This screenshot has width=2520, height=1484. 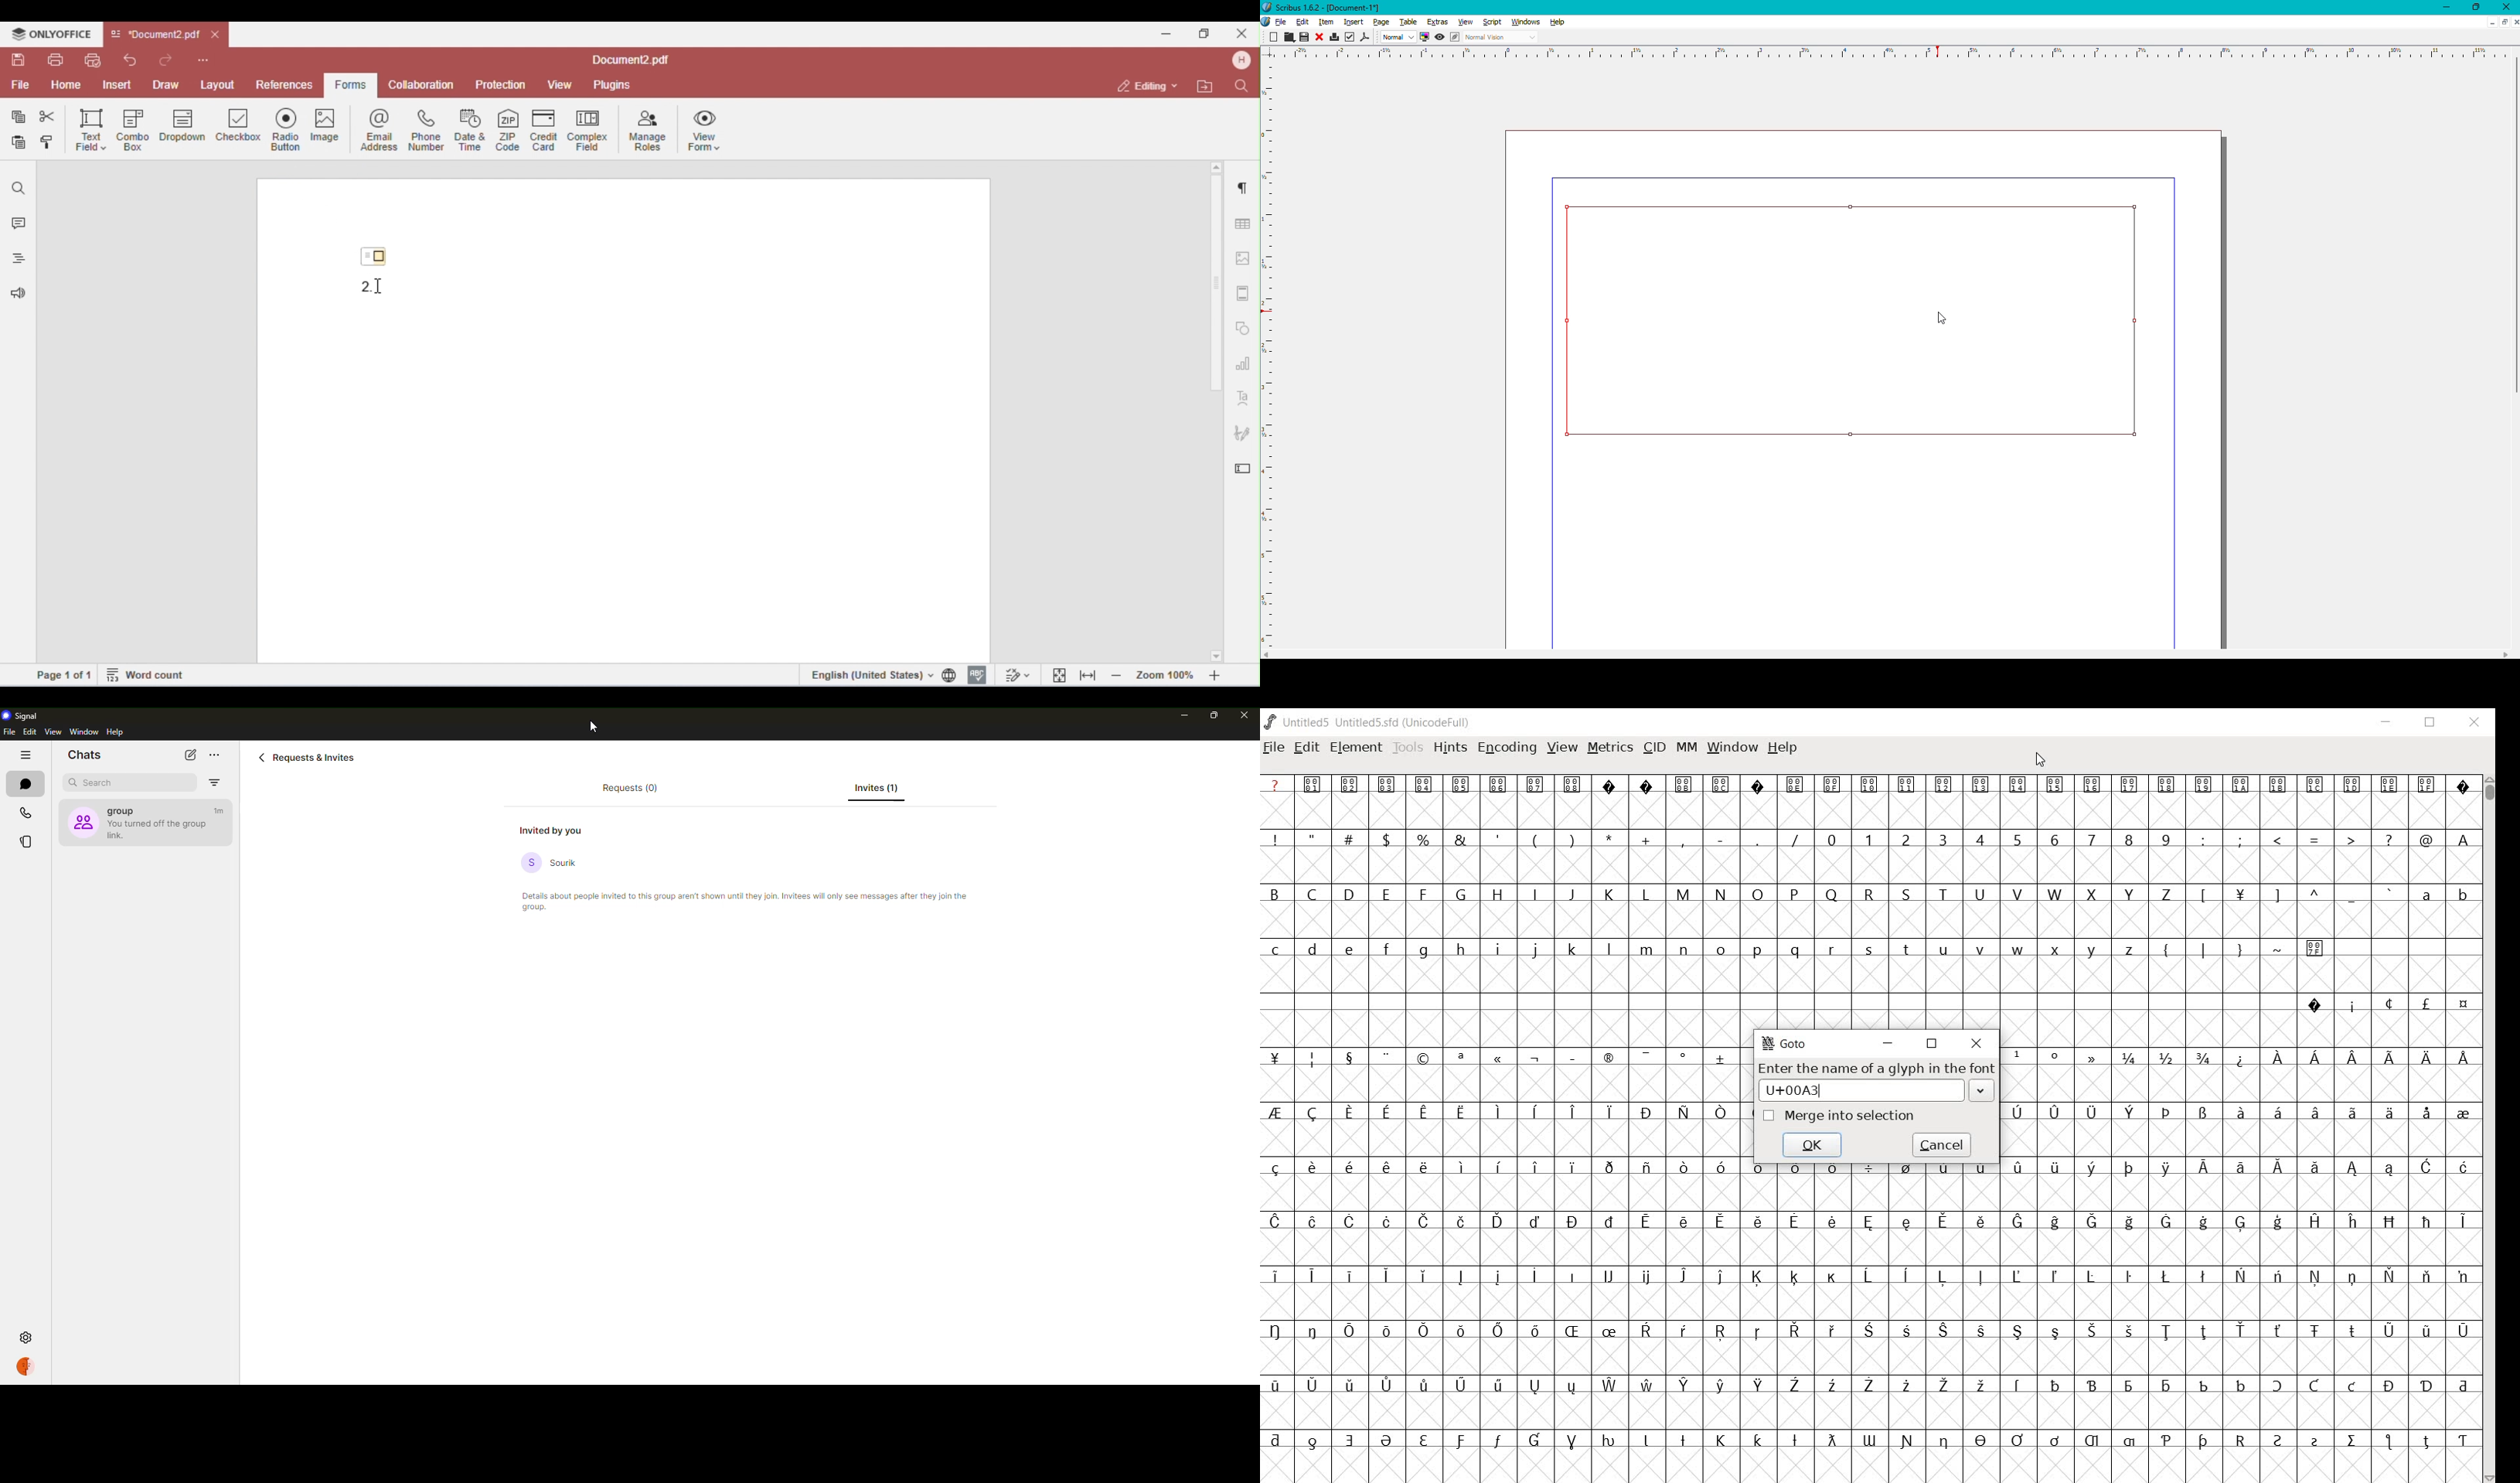 What do you see at coordinates (2279, 787) in the screenshot?
I see `Symbol` at bounding box center [2279, 787].